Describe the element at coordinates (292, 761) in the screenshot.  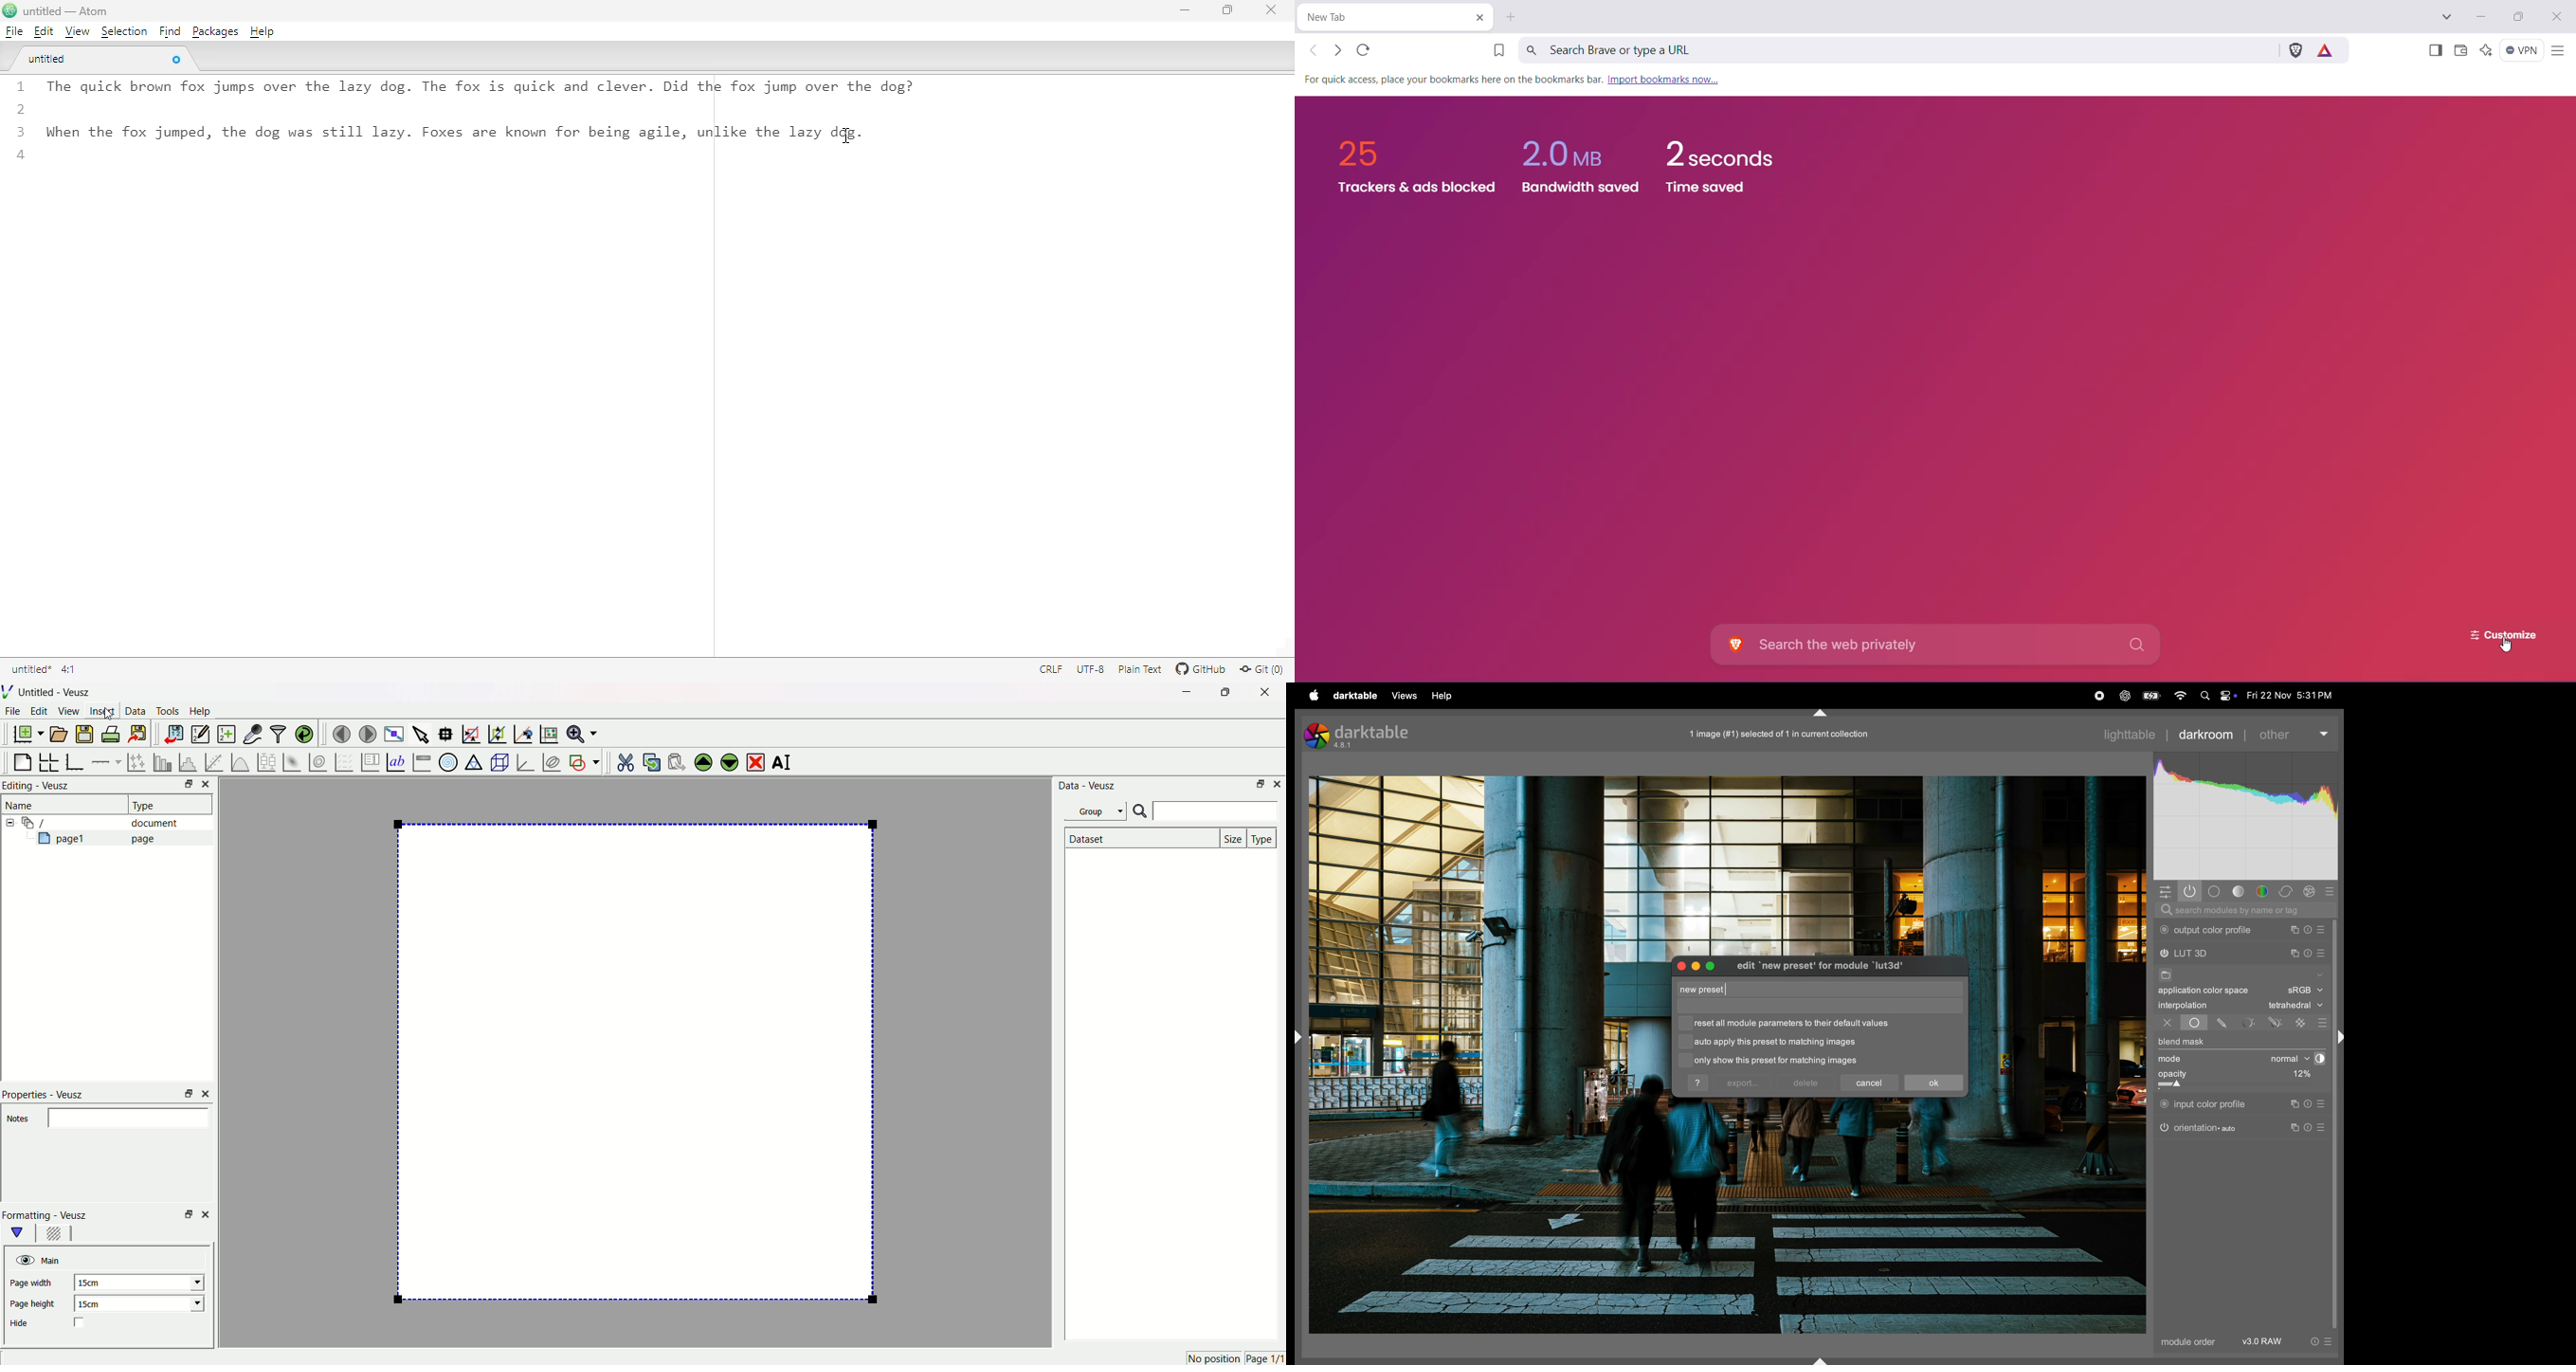
I see `plot 2 d datasets as image` at that location.